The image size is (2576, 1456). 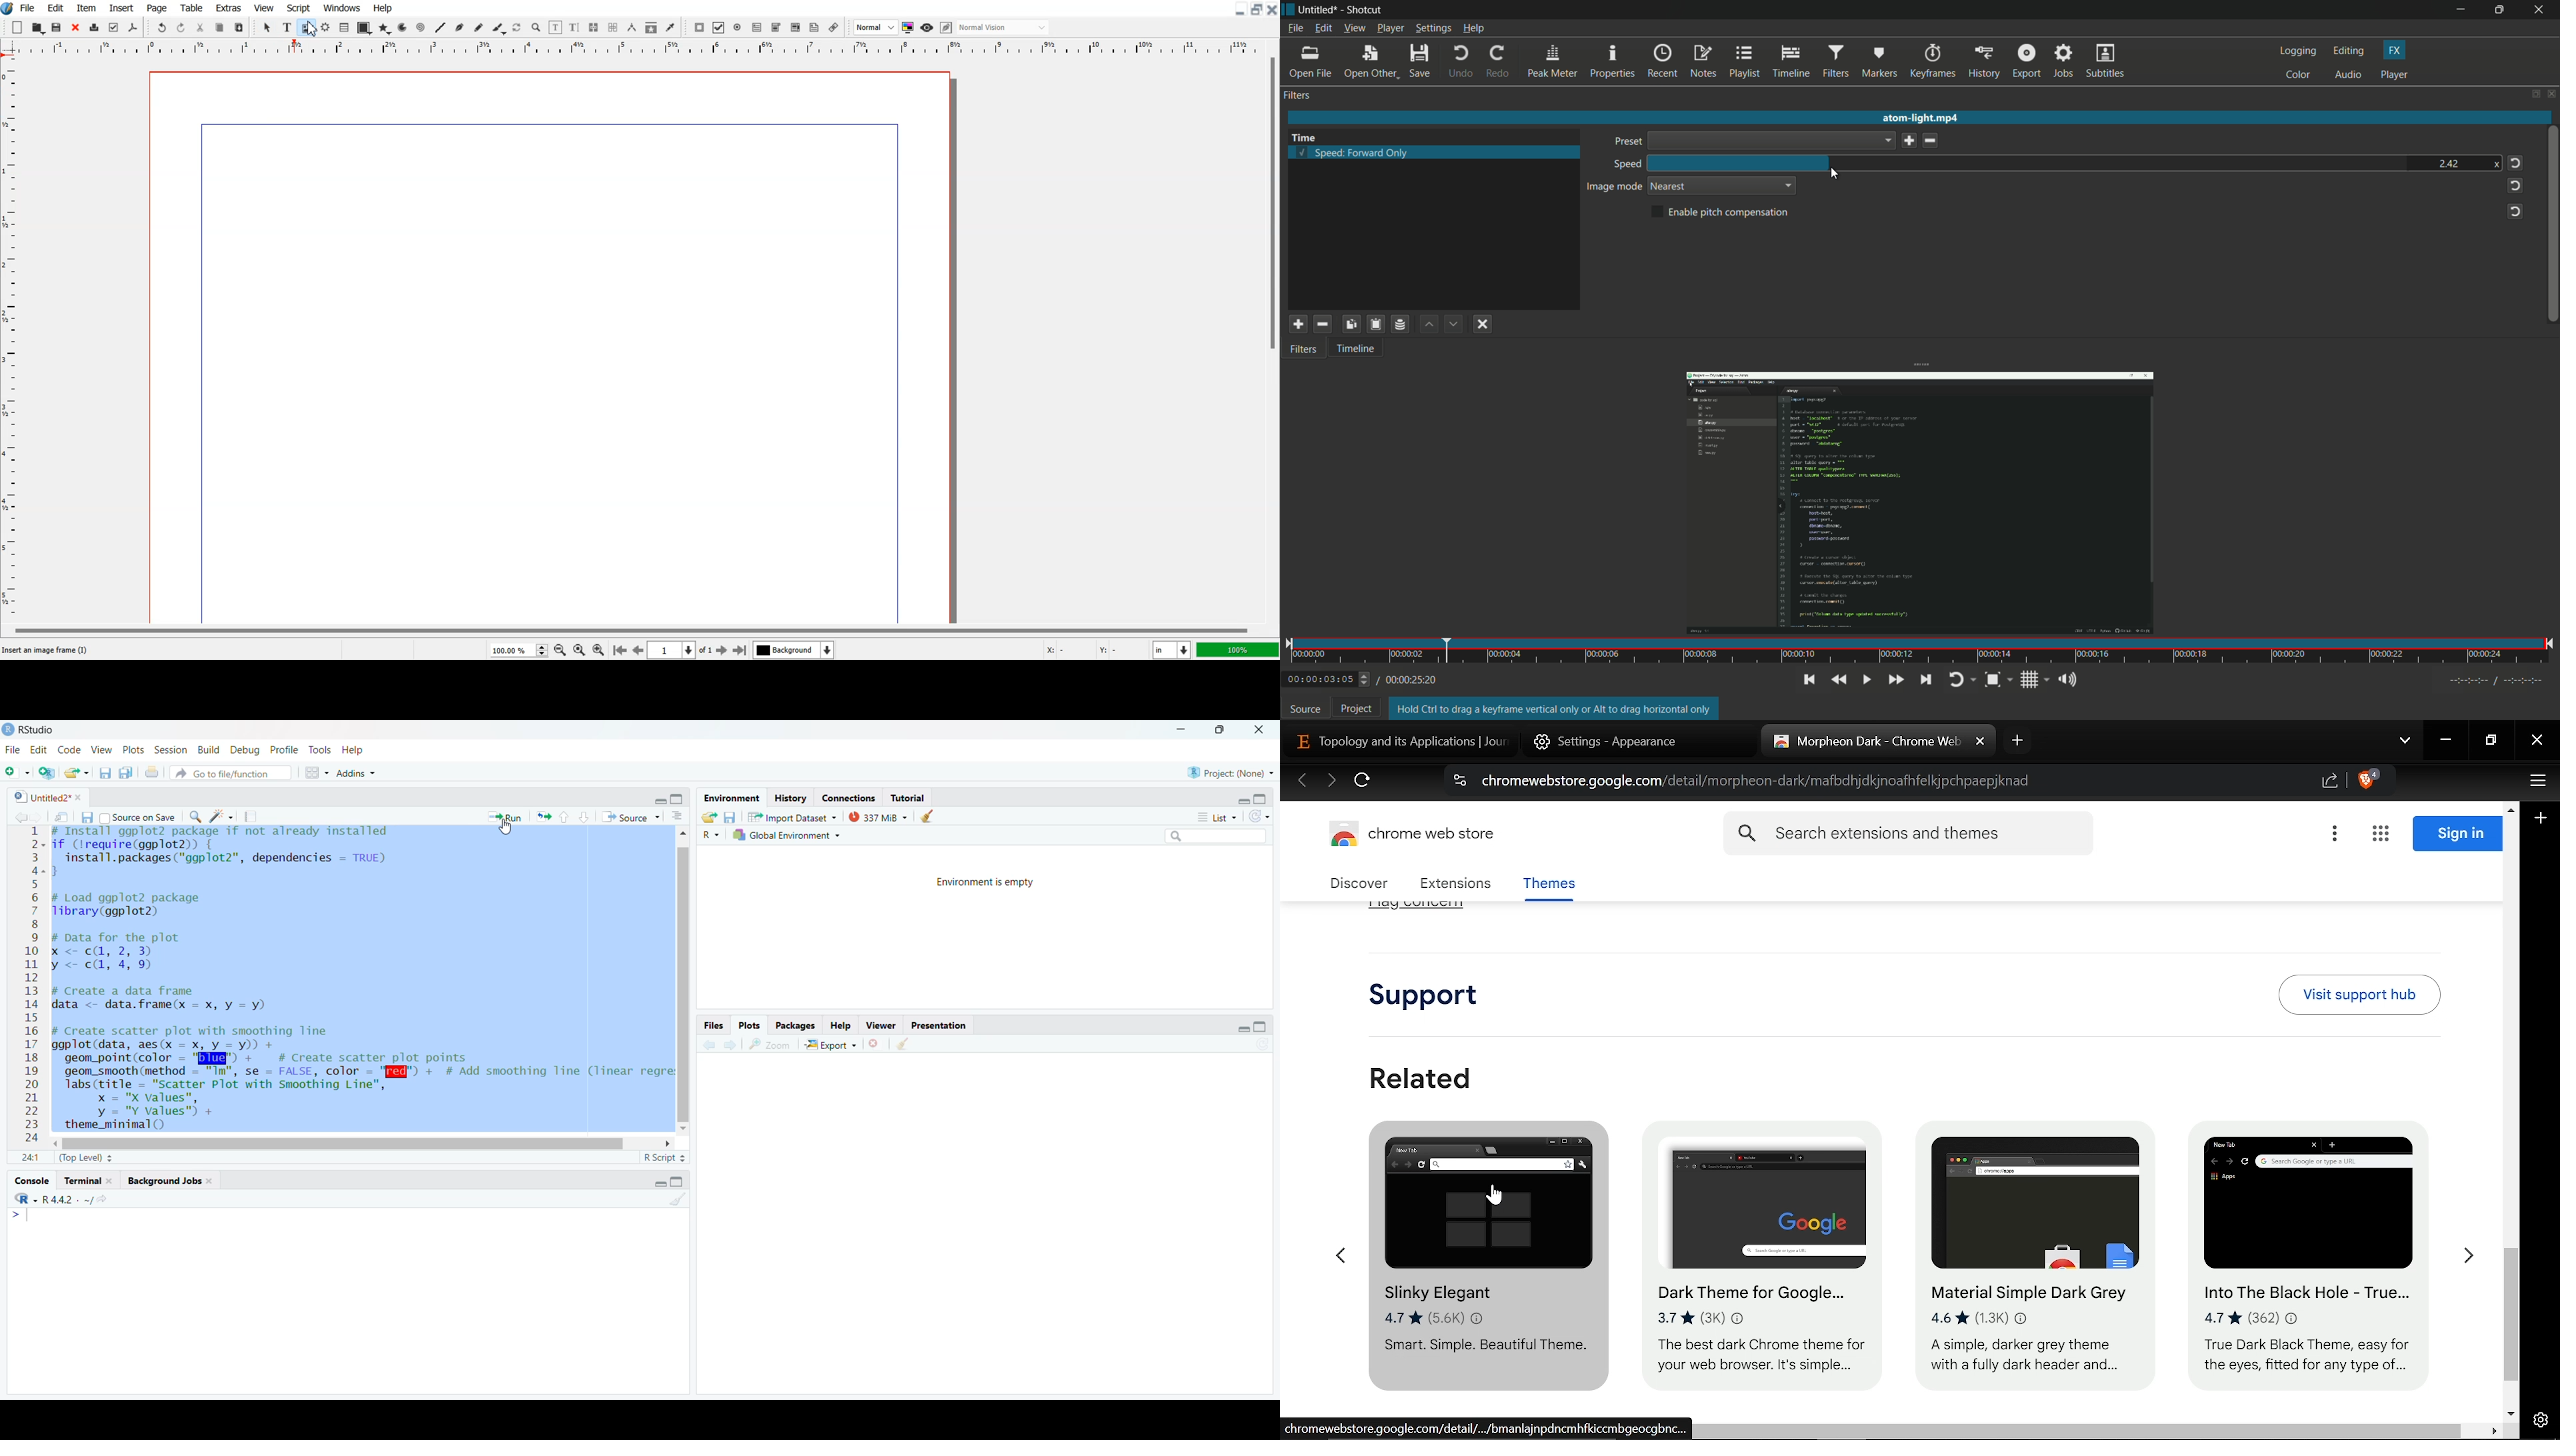 What do you see at coordinates (29, 1157) in the screenshot?
I see `1:1` at bounding box center [29, 1157].